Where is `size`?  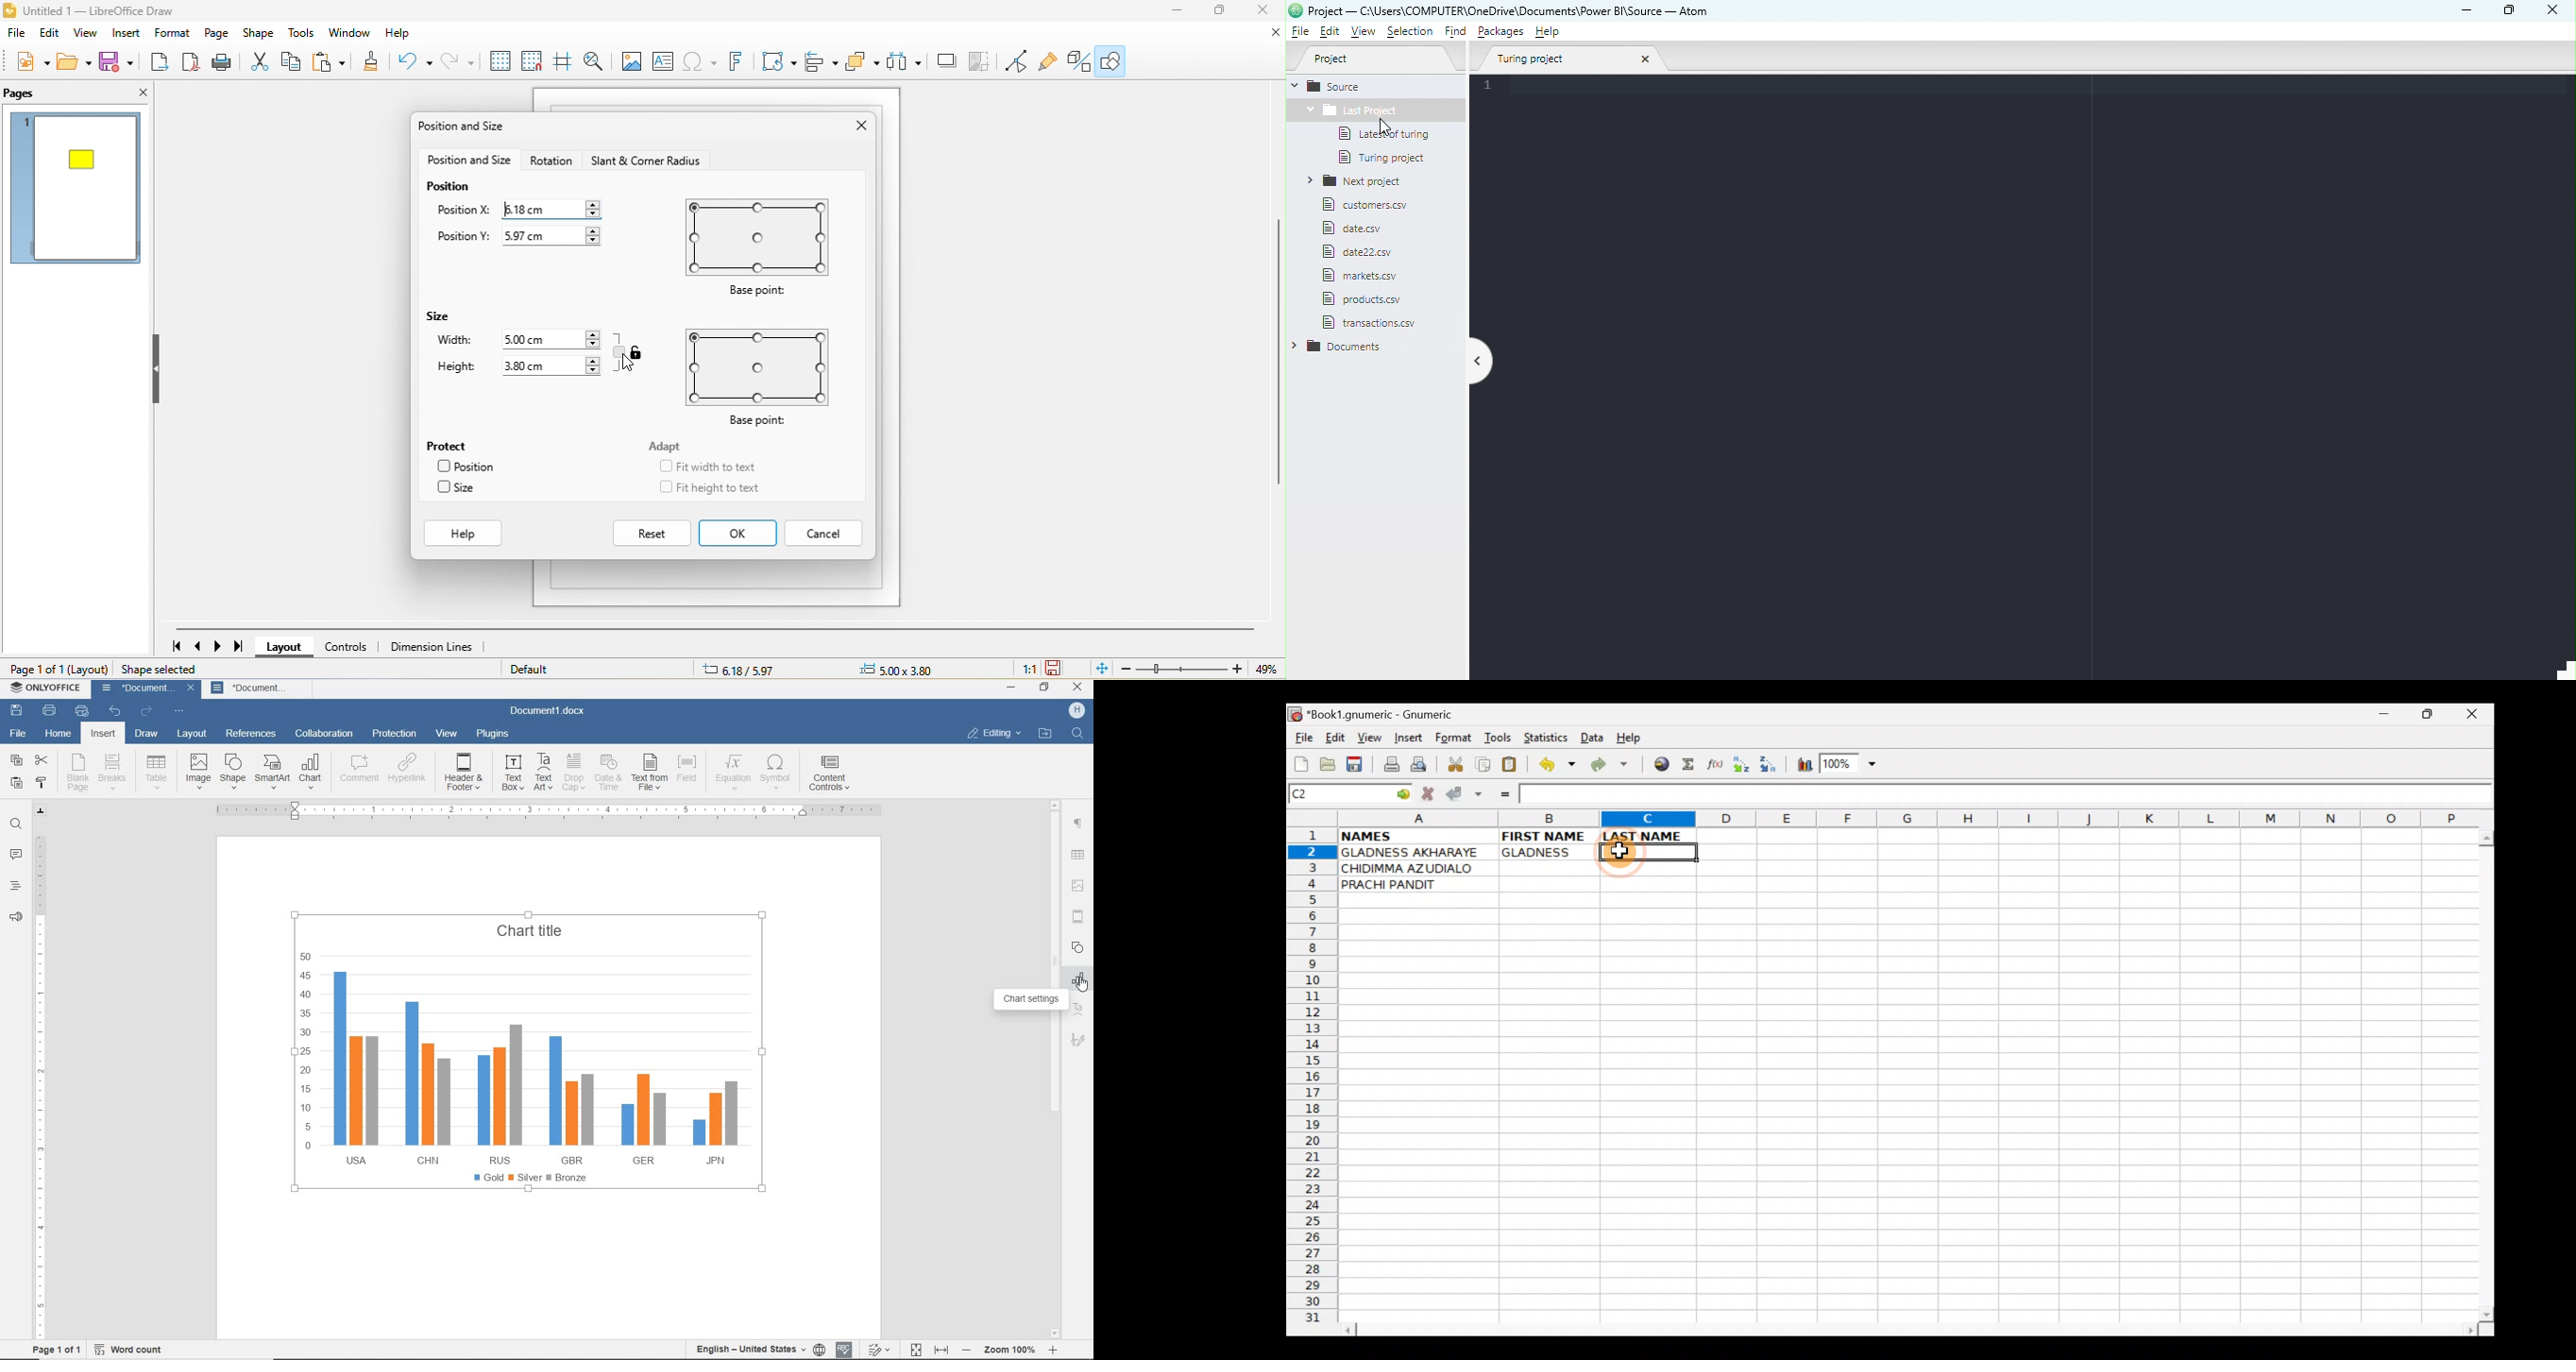
size is located at coordinates (458, 491).